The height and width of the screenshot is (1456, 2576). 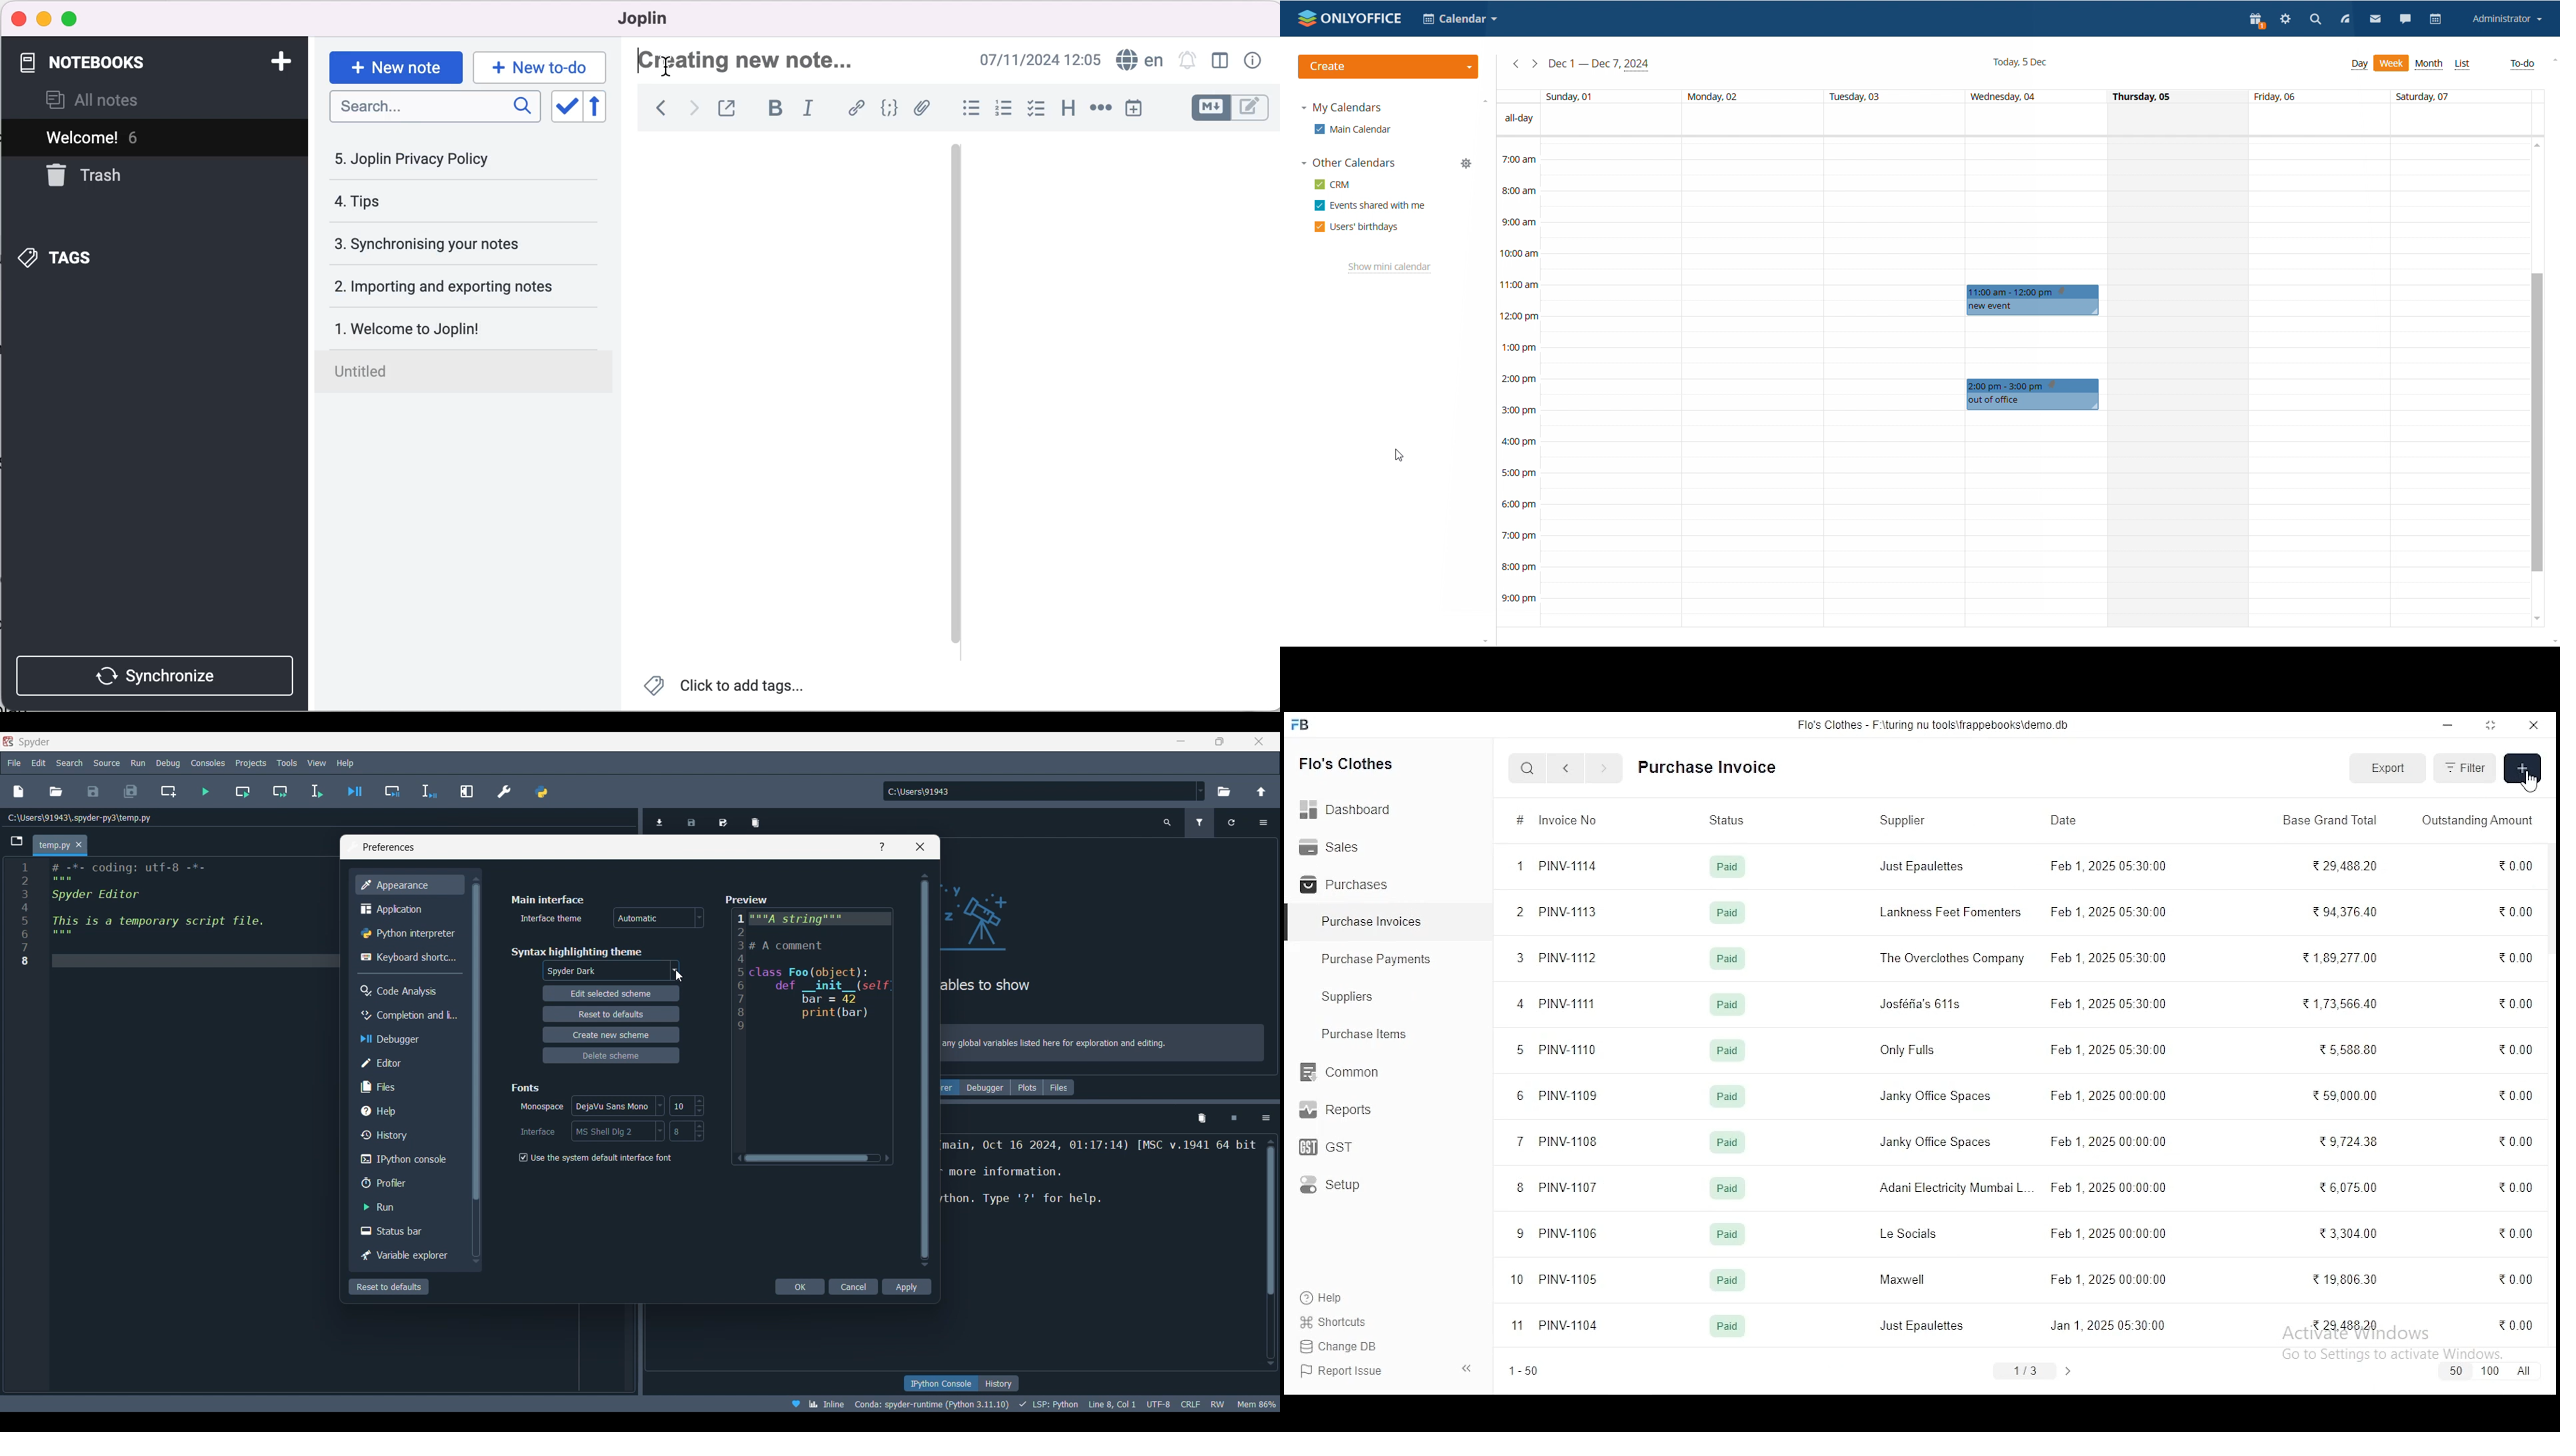 What do you see at coordinates (1389, 269) in the screenshot?
I see `show mini calendar` at bounding box center [1389, 269].